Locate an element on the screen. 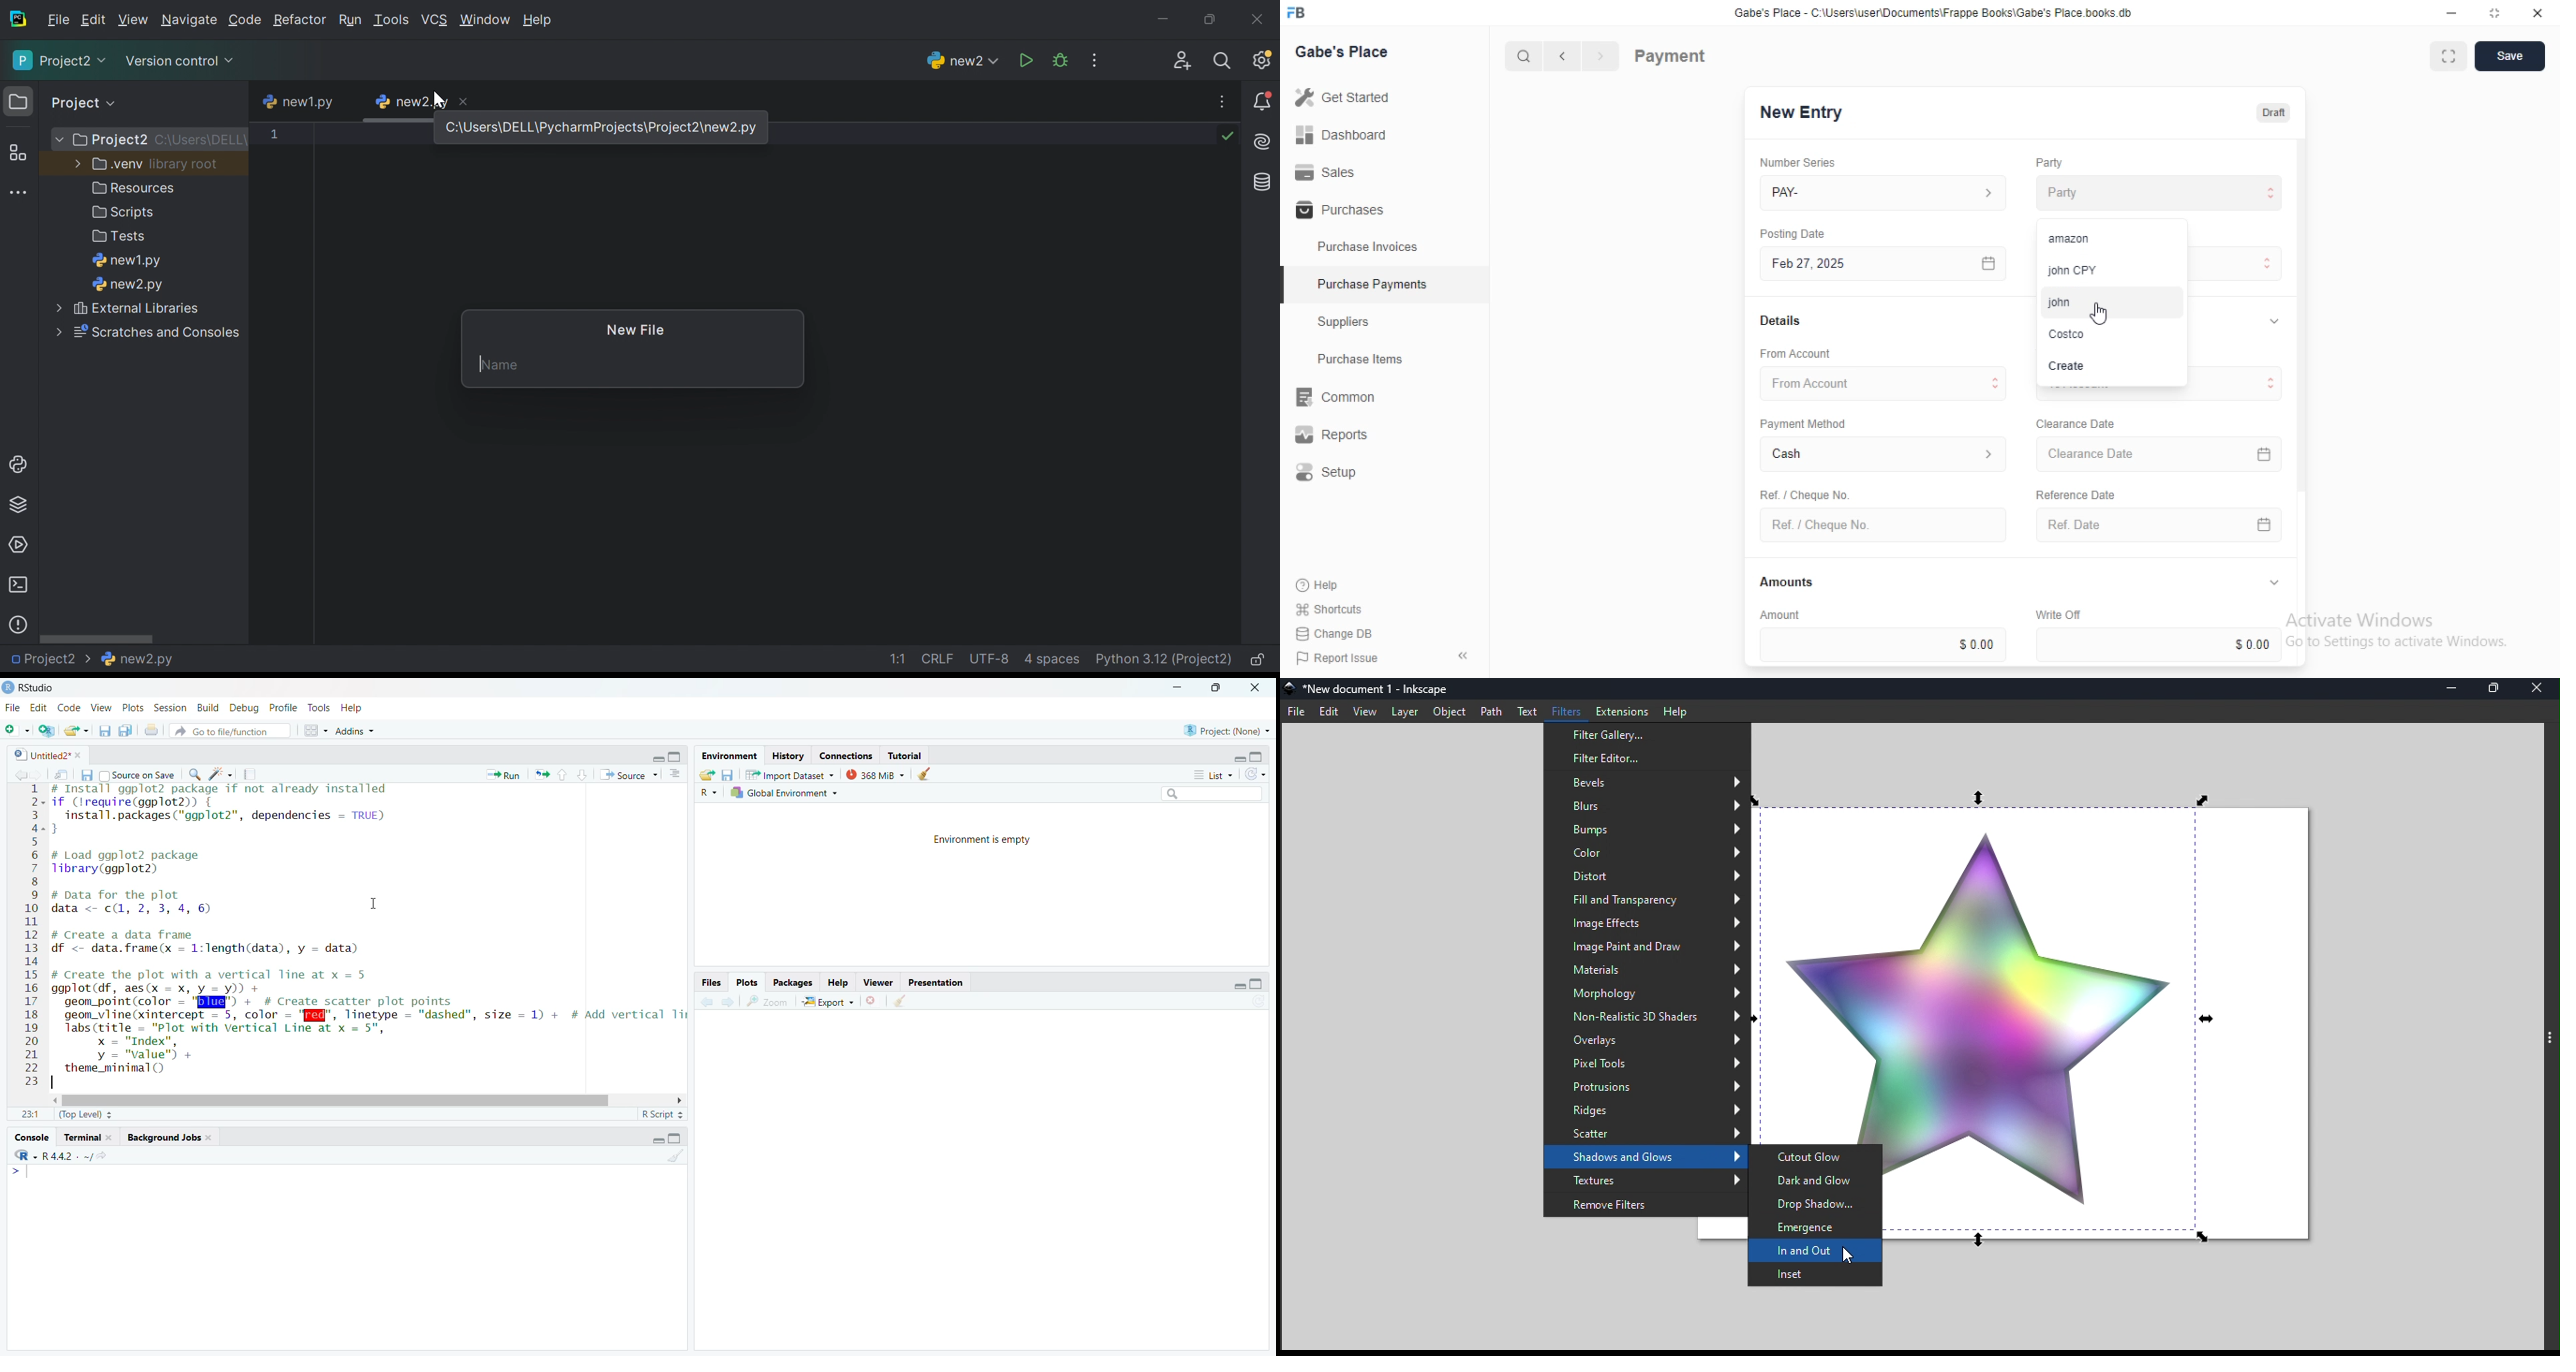 The height and width of the screenshot is (1372, 2576). Purchase Items. is located at coordinates (1367, 361).